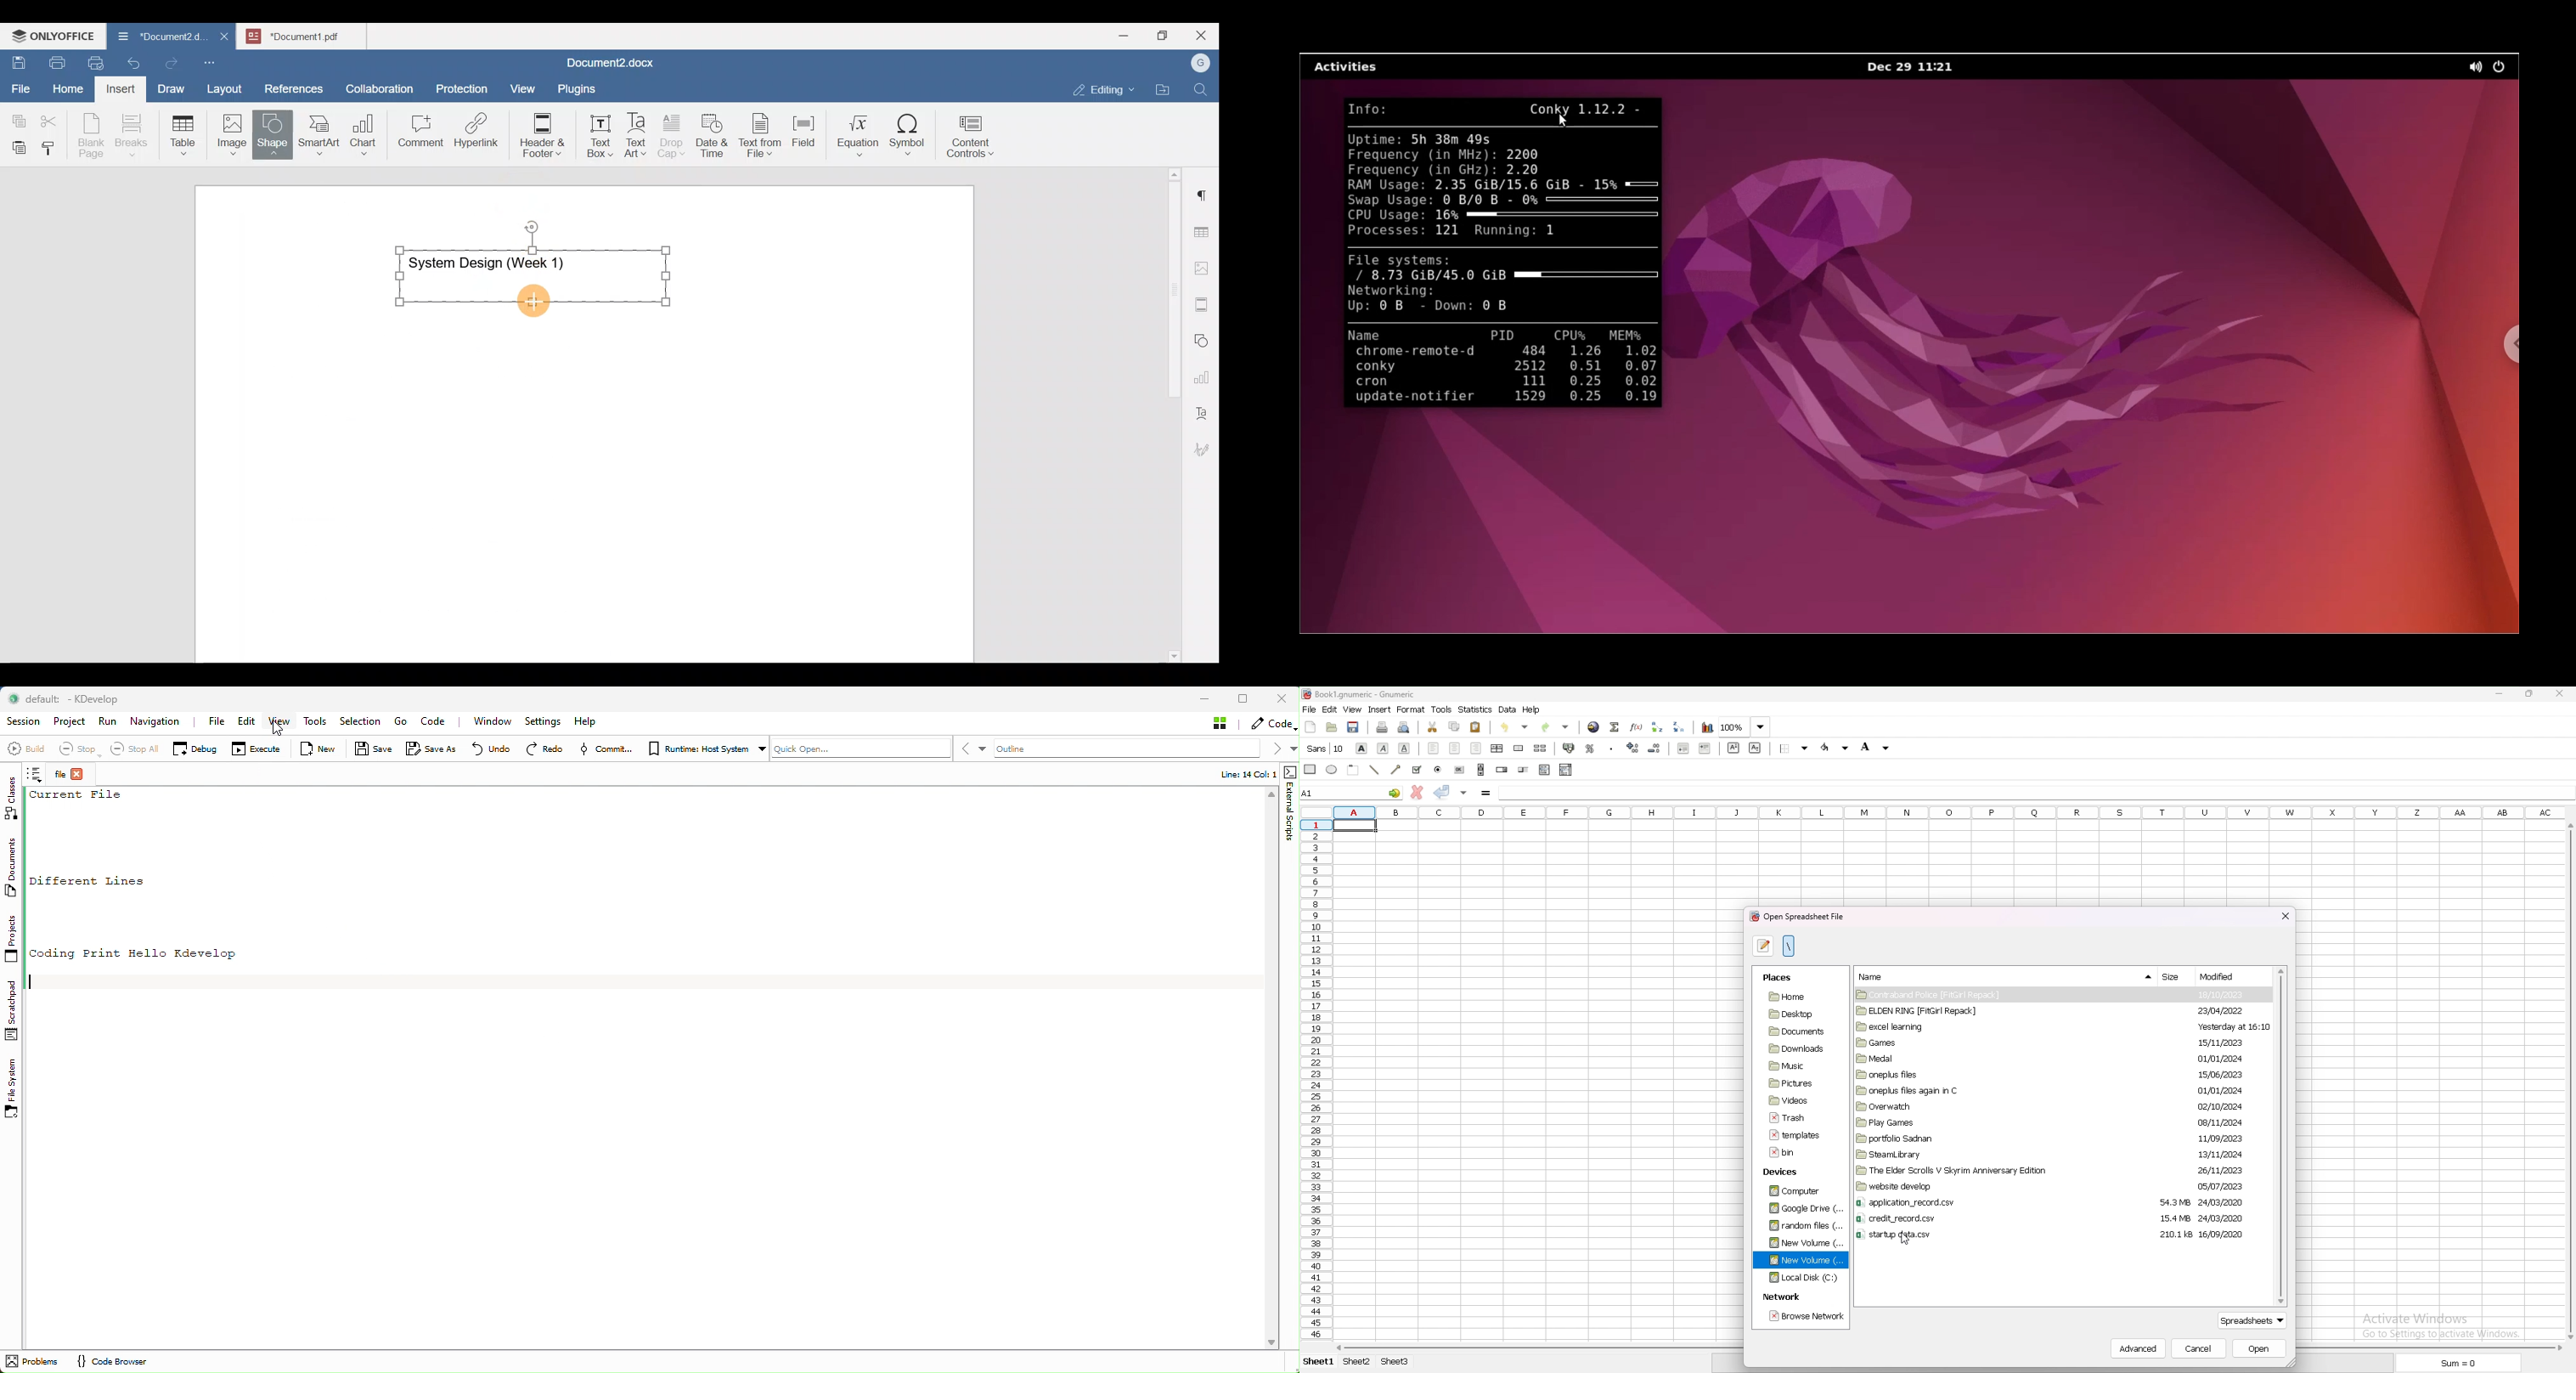 The width and height of the screenshot is (2576, 1400). What do you see at coordinates (1941, 1219) in the screenshot?
I see `file` at bounding box center [1941, 1219].